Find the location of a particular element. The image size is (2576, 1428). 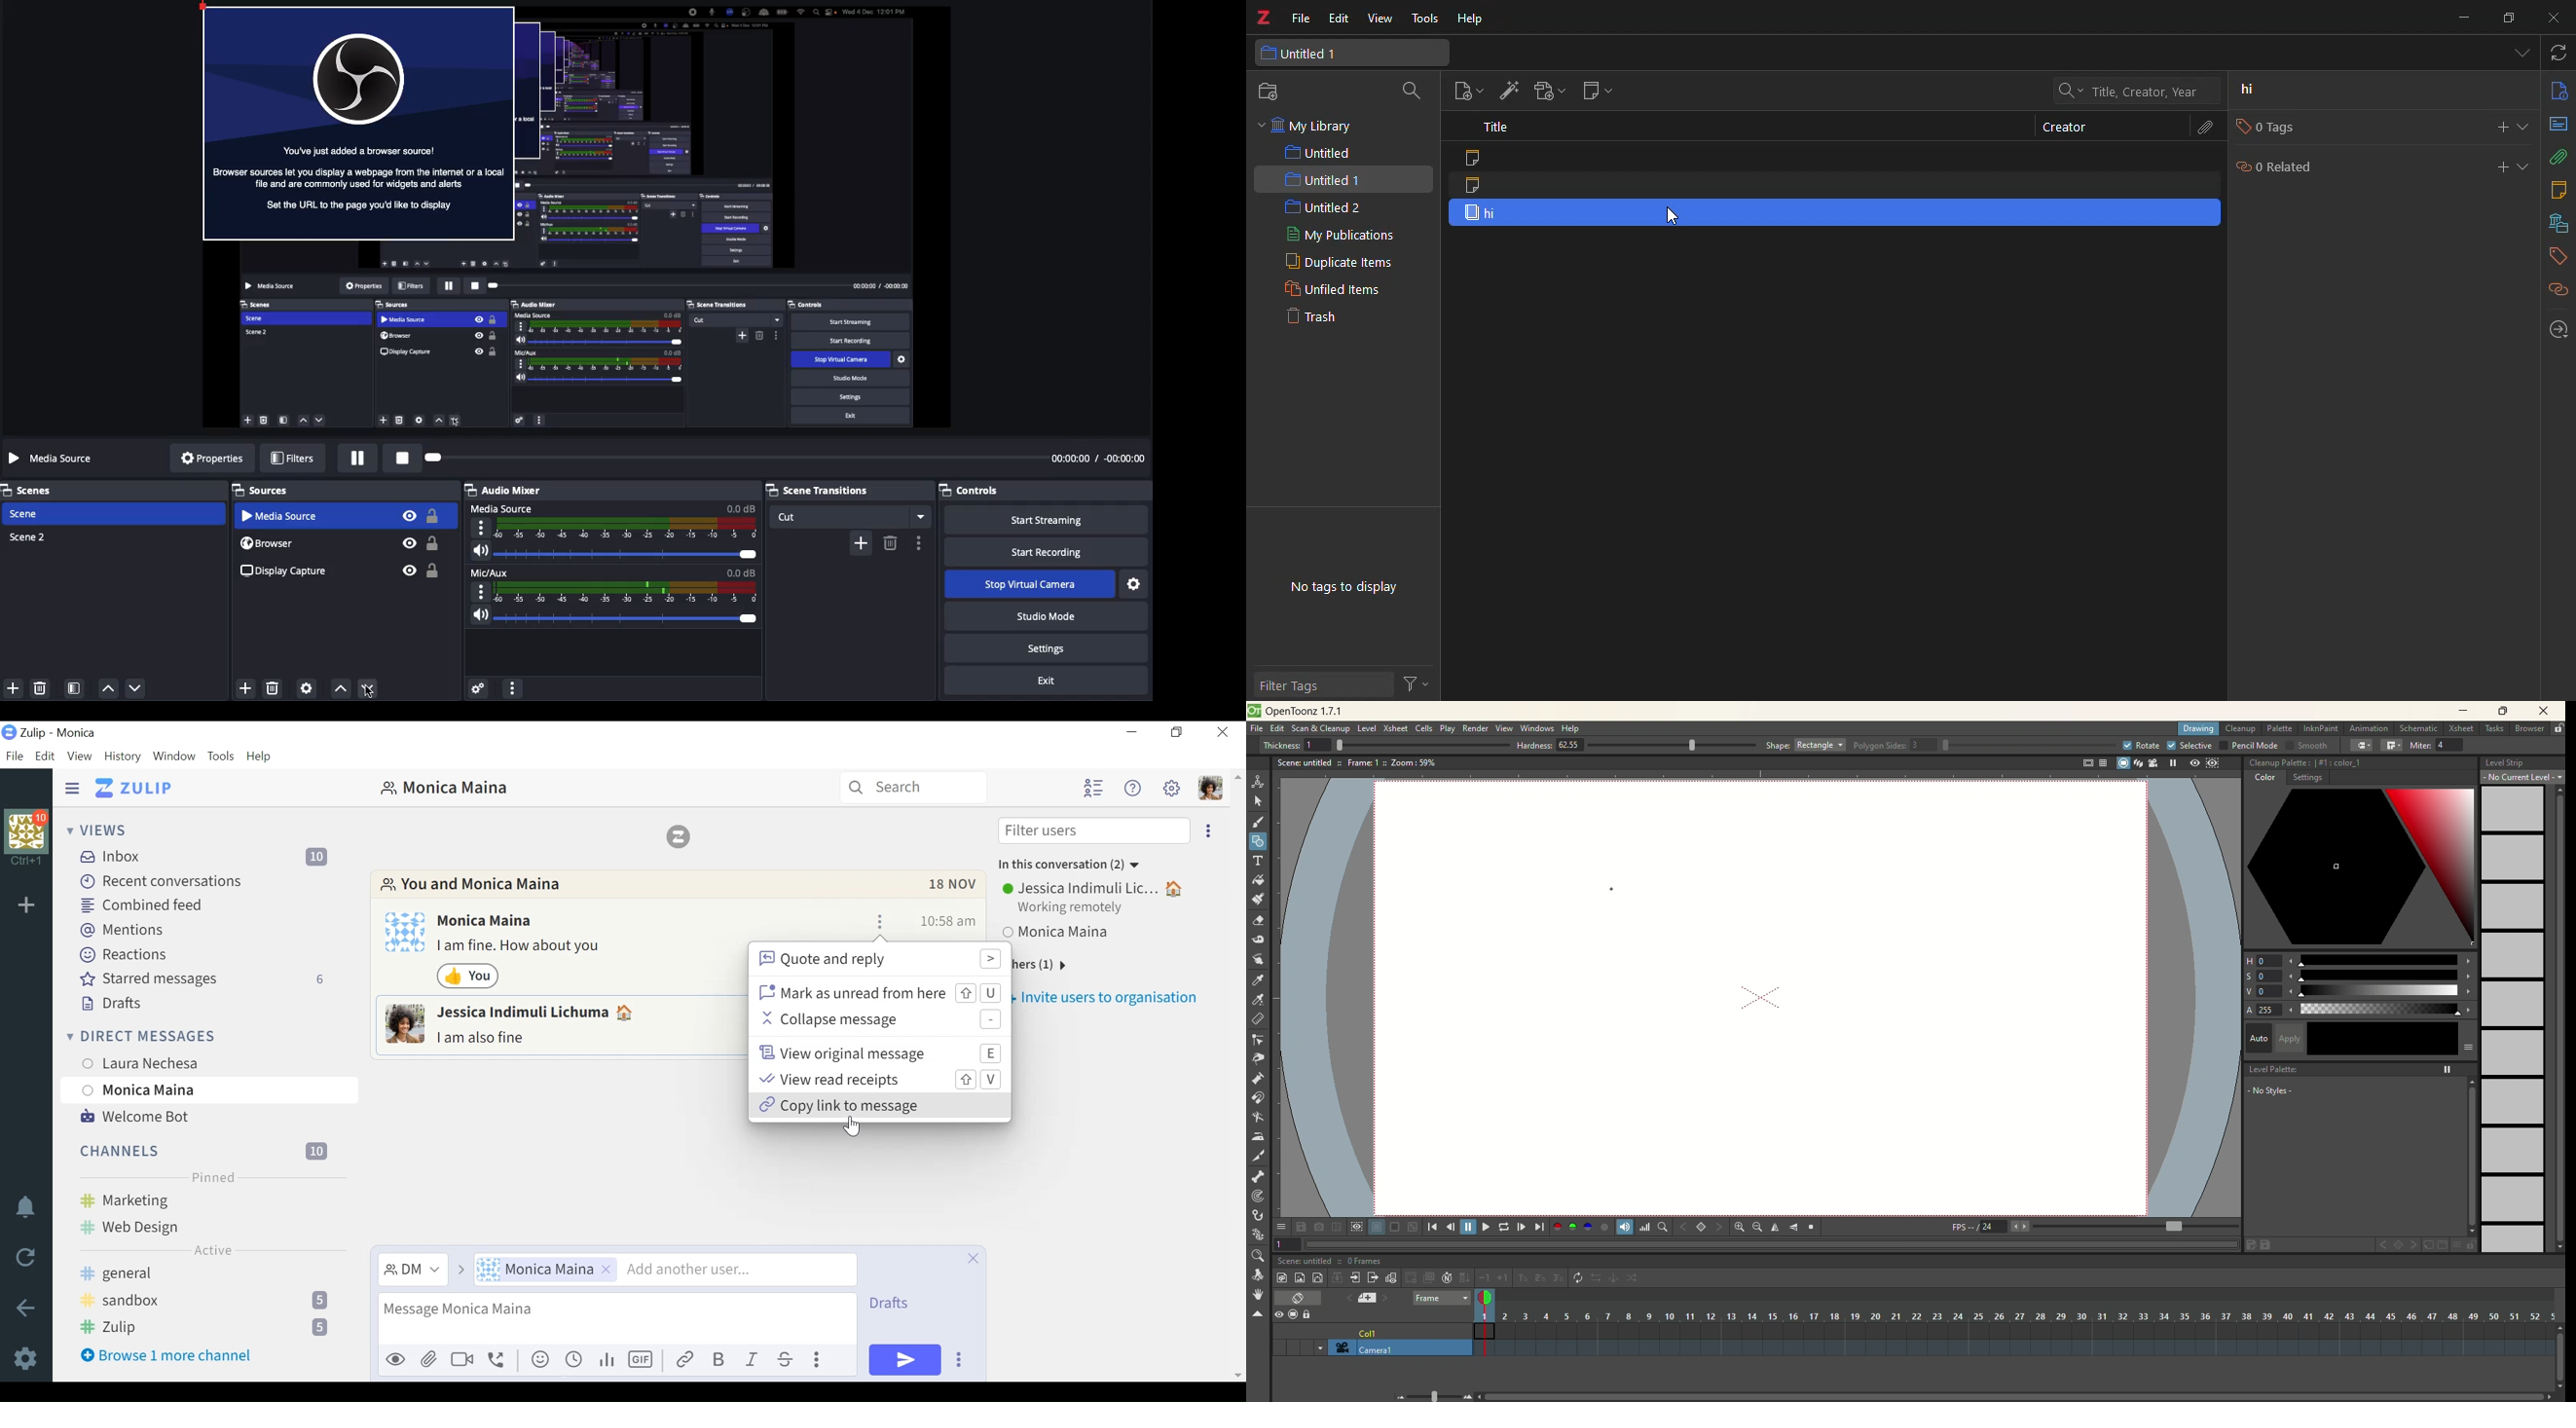

cursor is located at coordinates (1674, 220).